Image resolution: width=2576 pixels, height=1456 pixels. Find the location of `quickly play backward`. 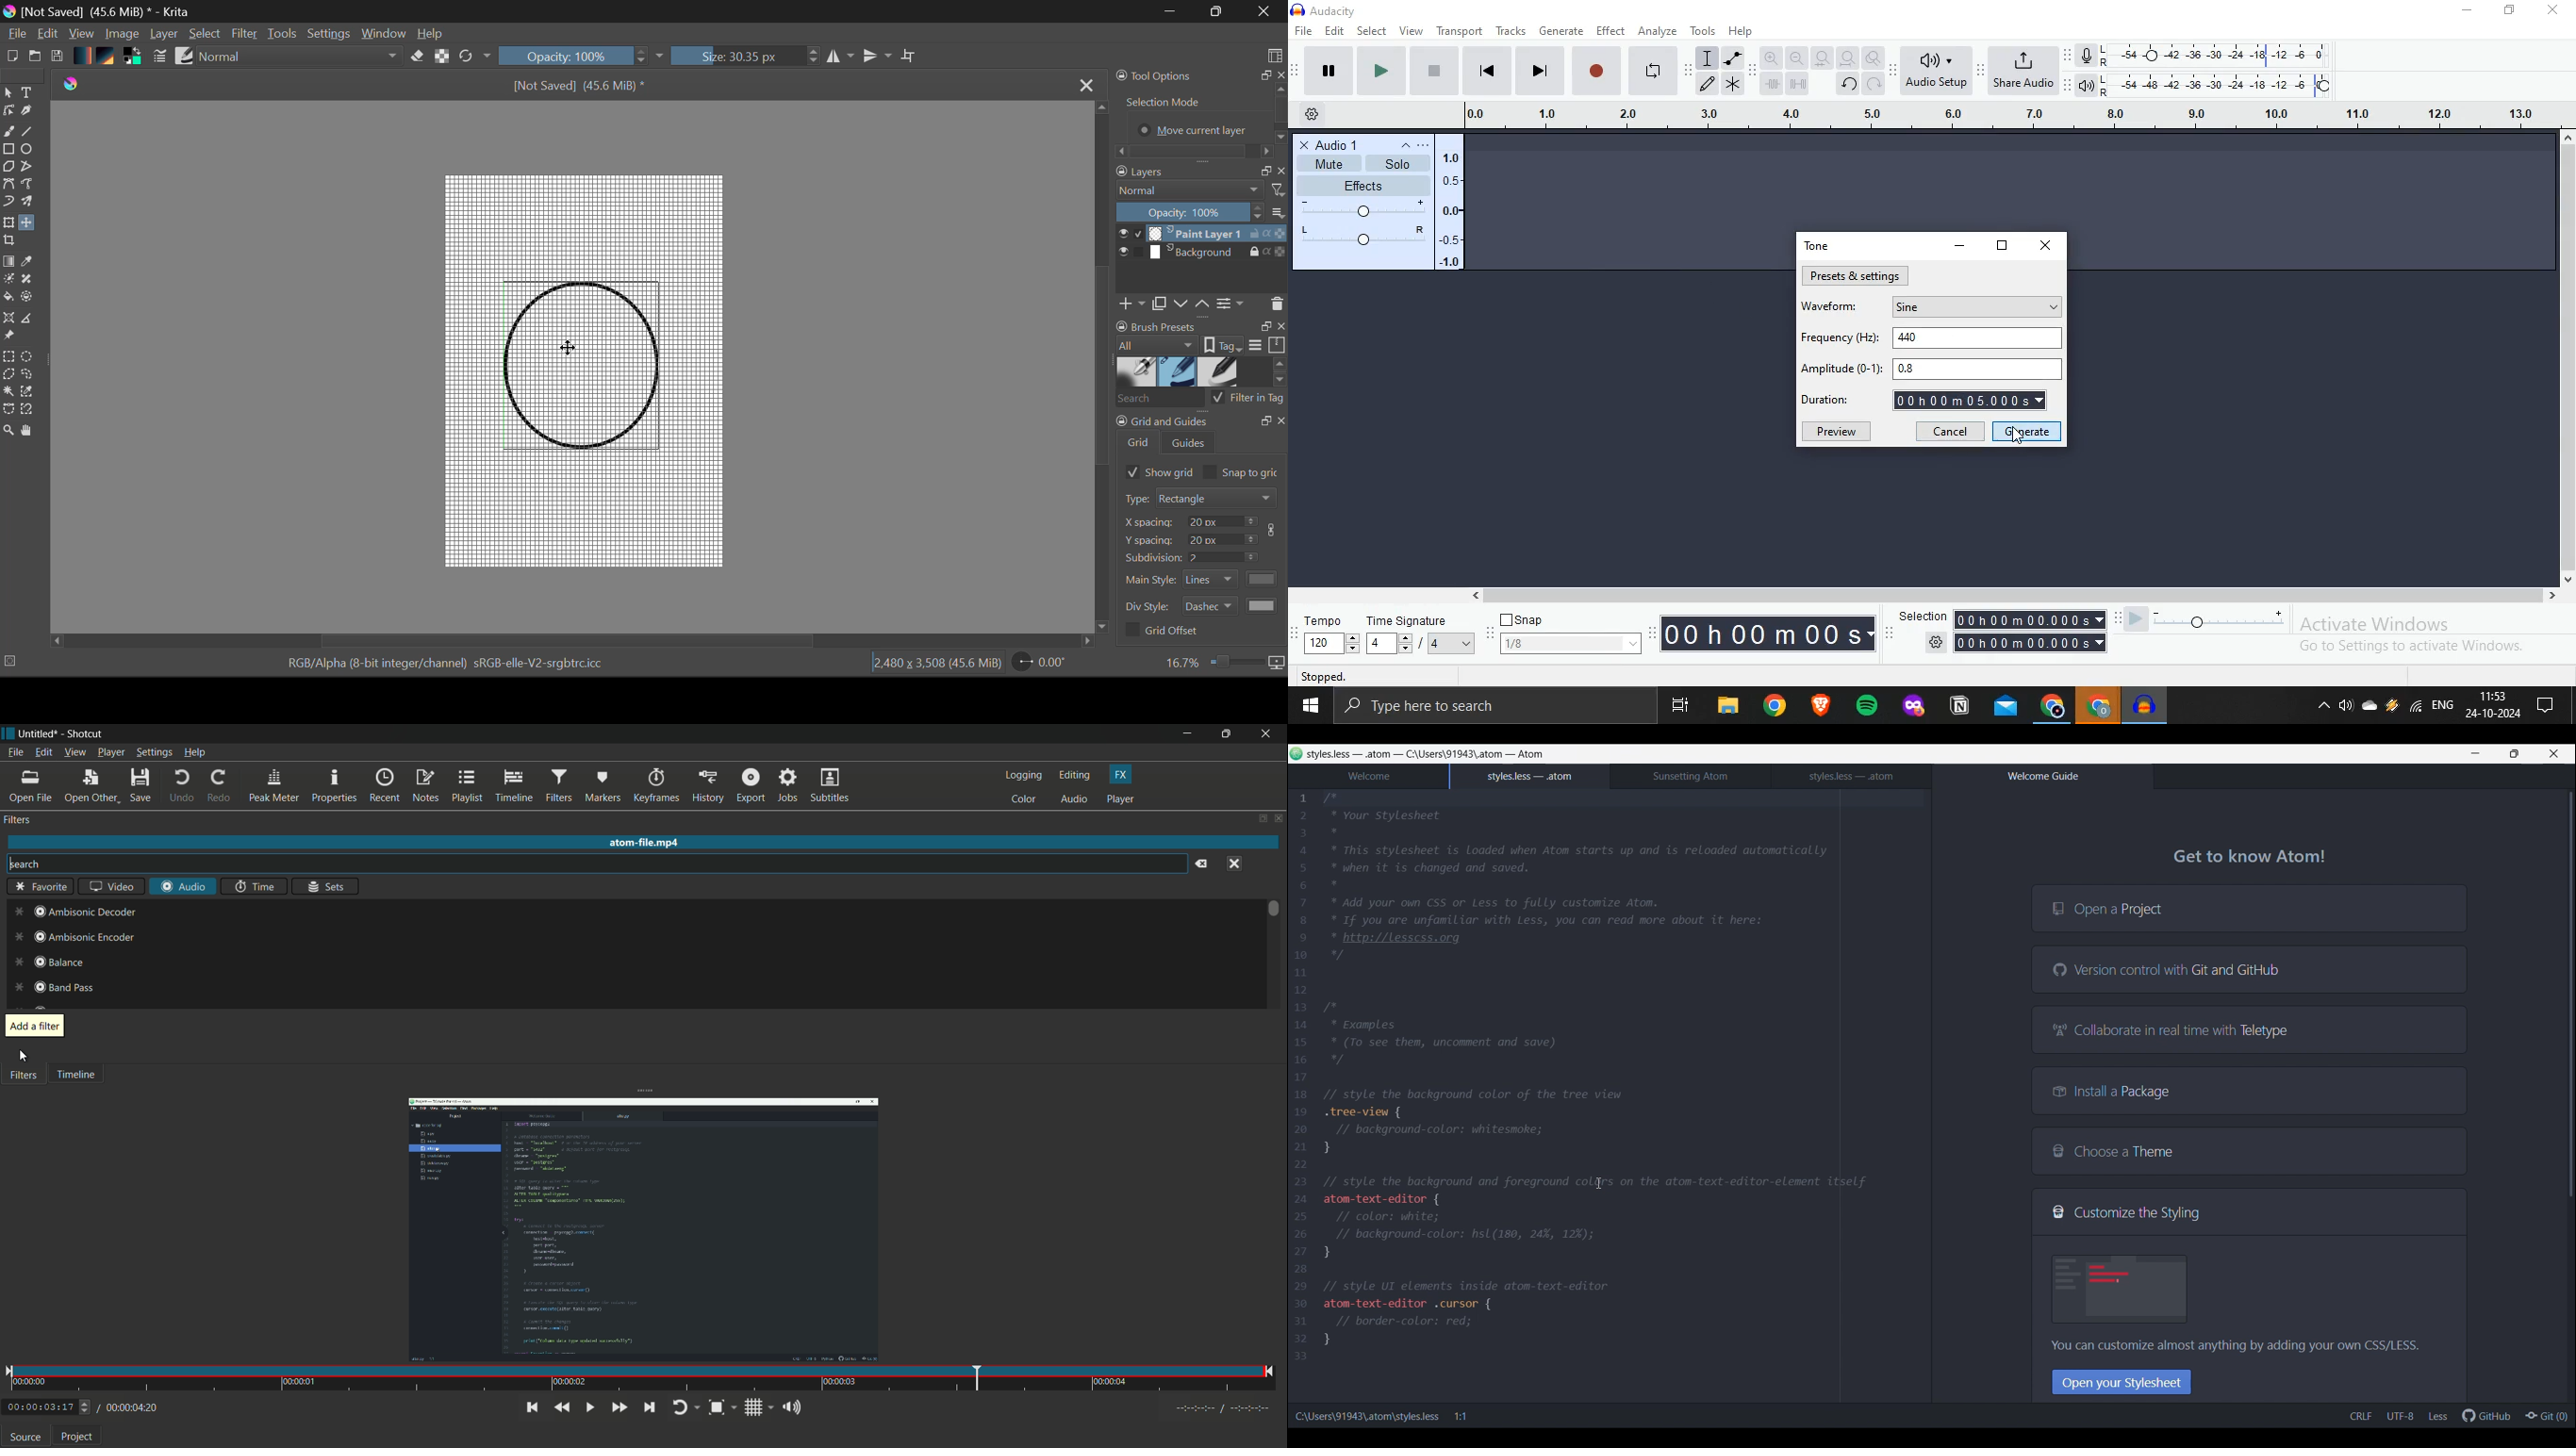

quickly play backward is located at coordinates (562, 1408).